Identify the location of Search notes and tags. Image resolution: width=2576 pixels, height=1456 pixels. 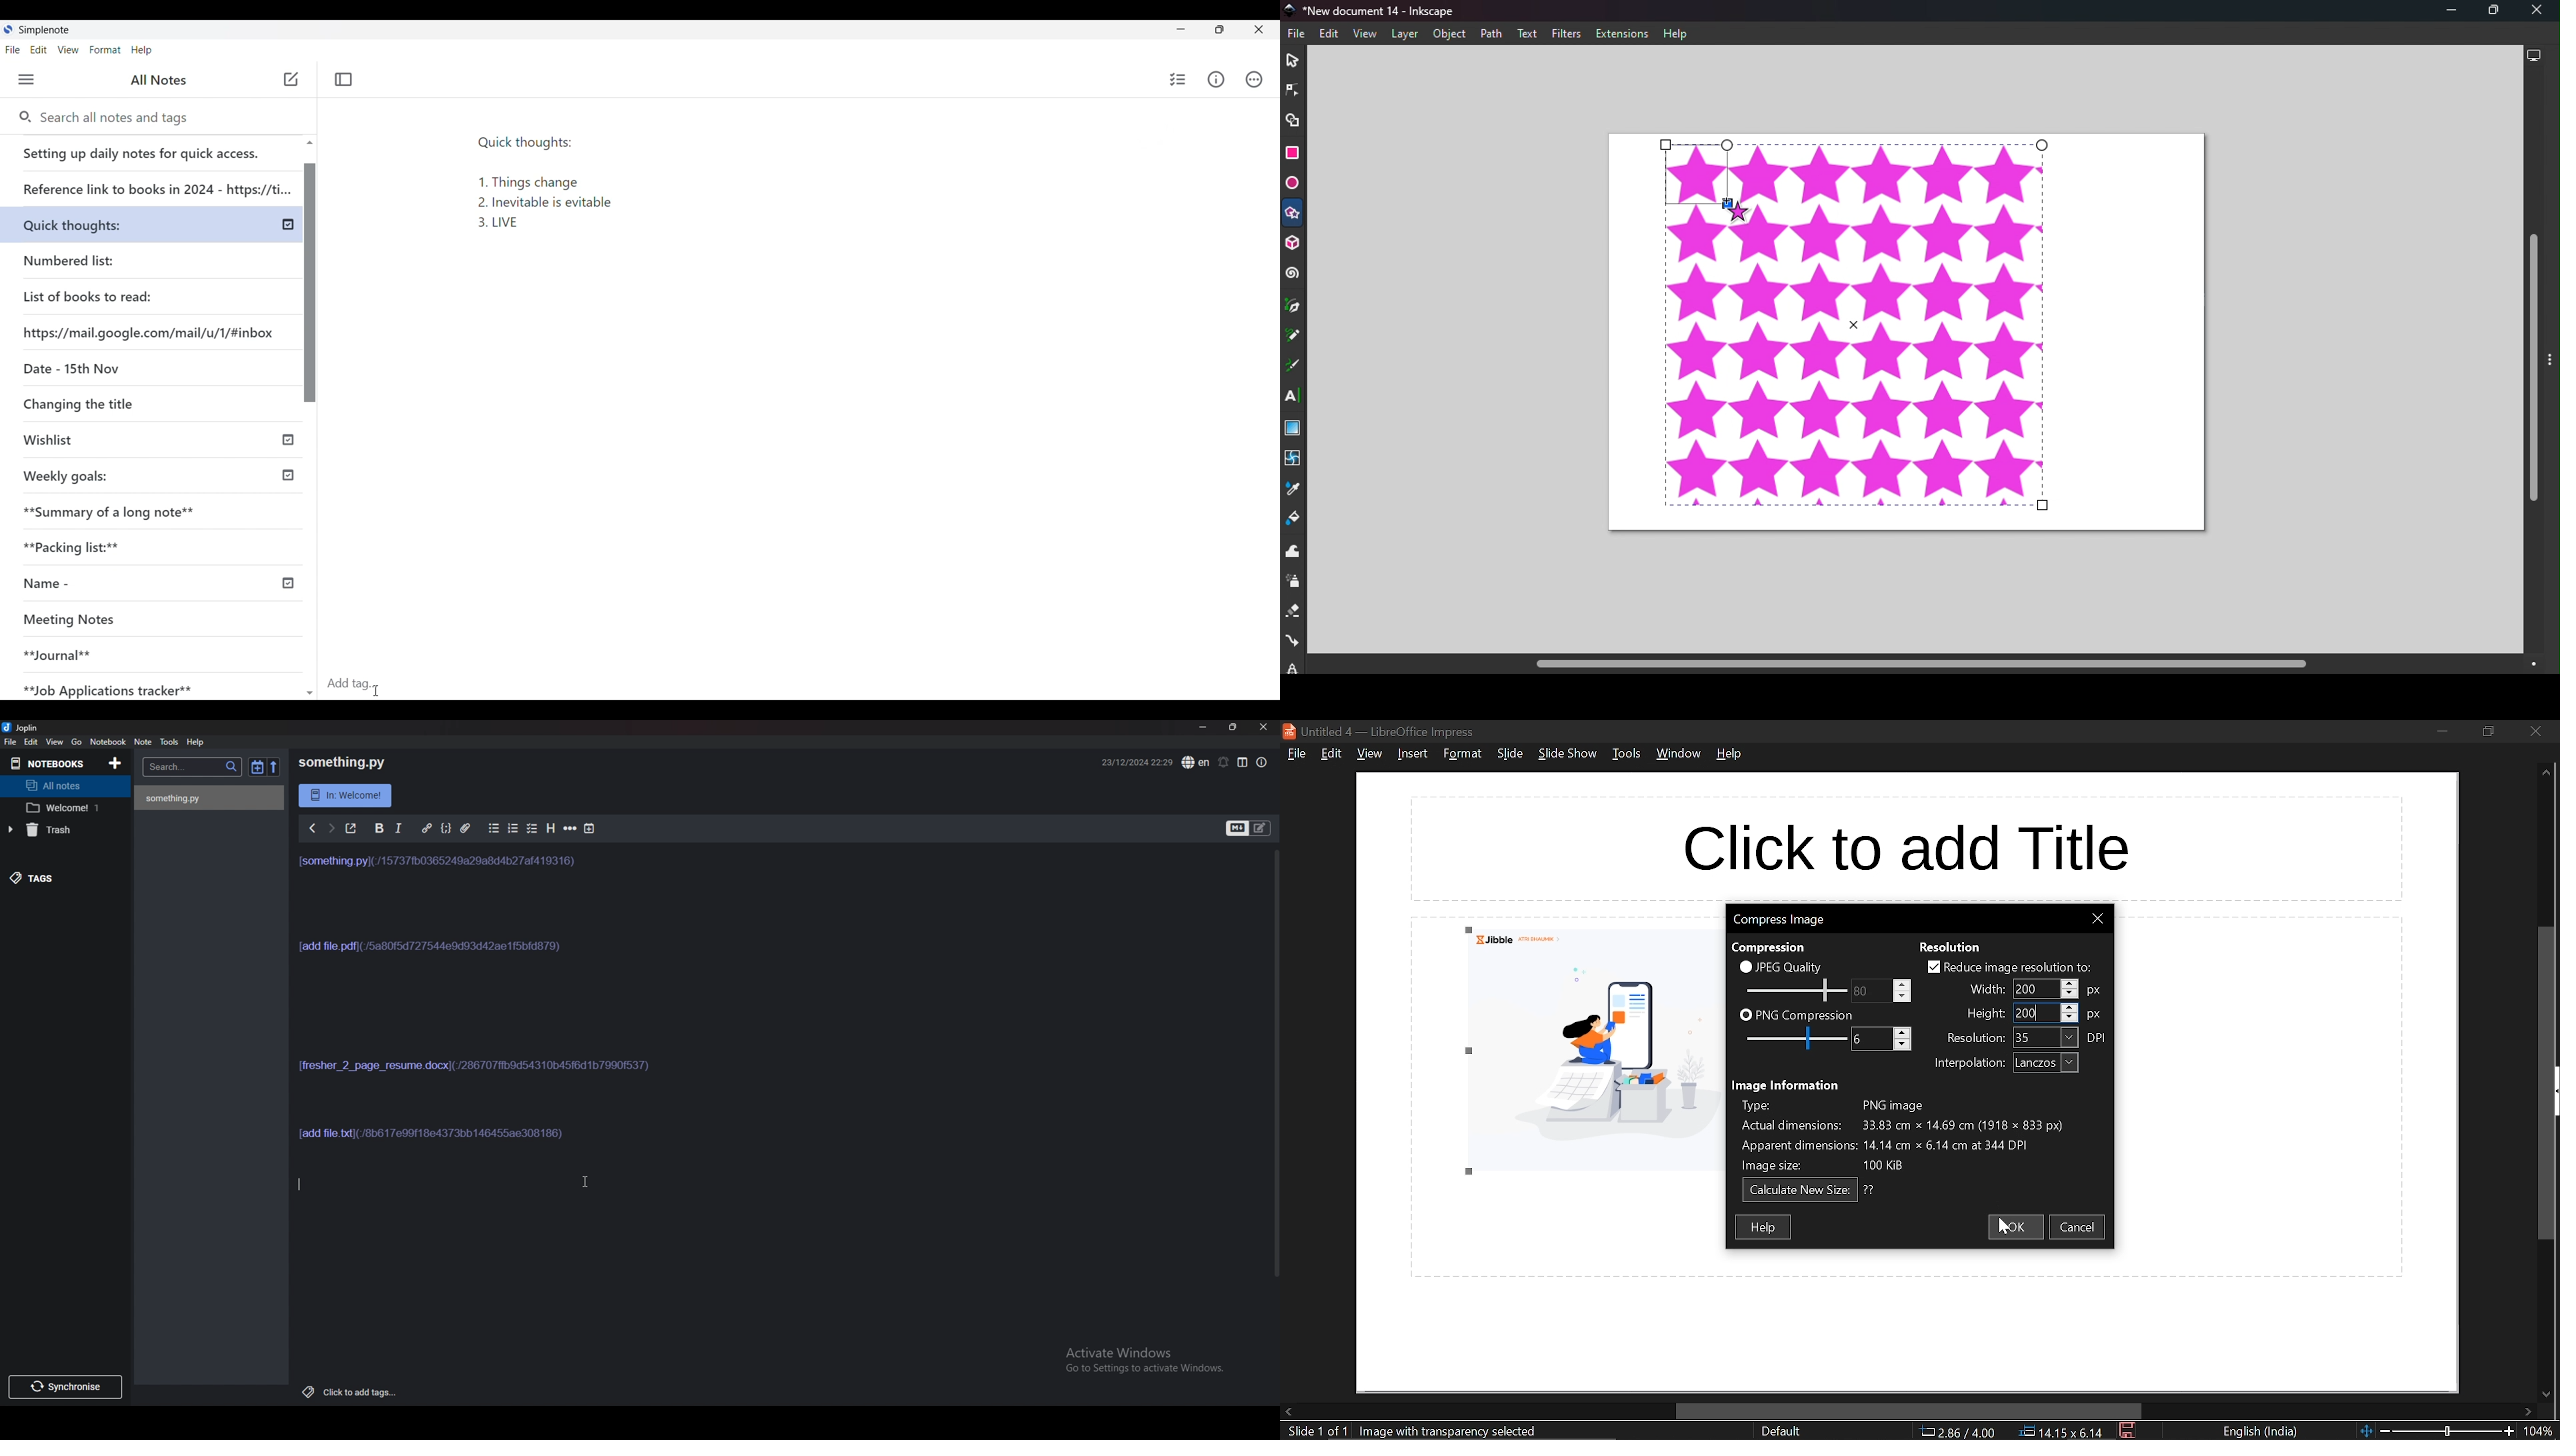
(119, 118).